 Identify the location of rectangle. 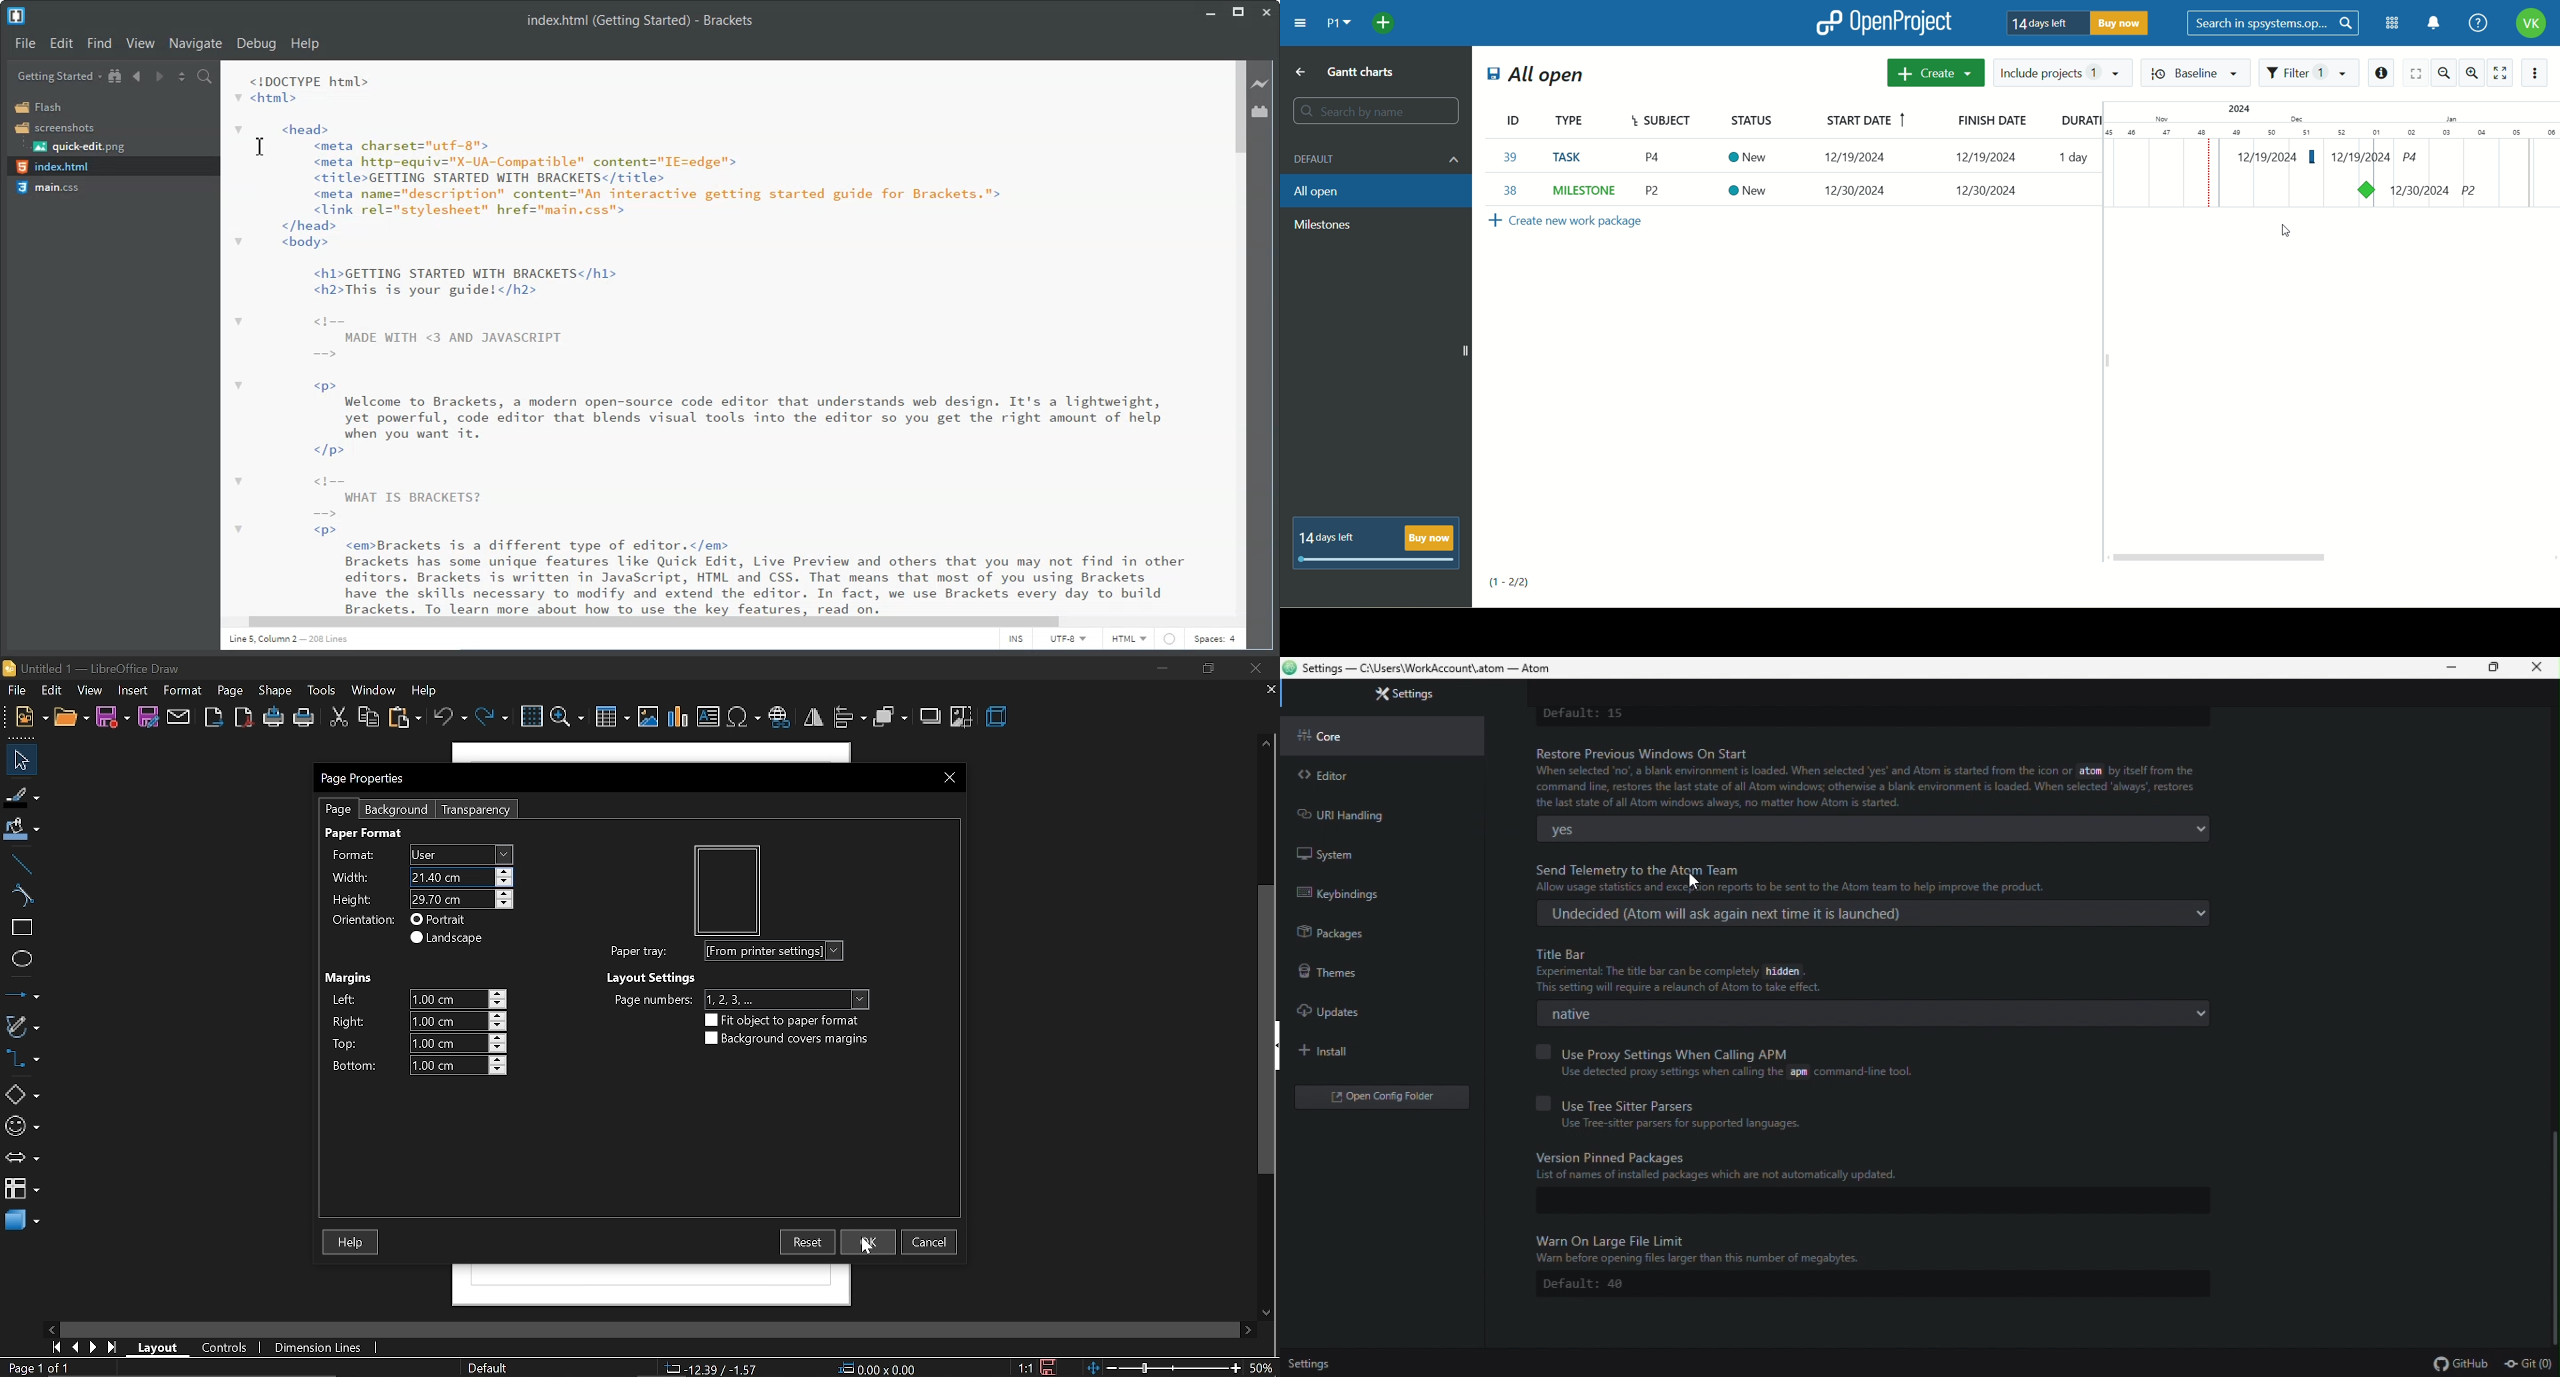
(22, 930).